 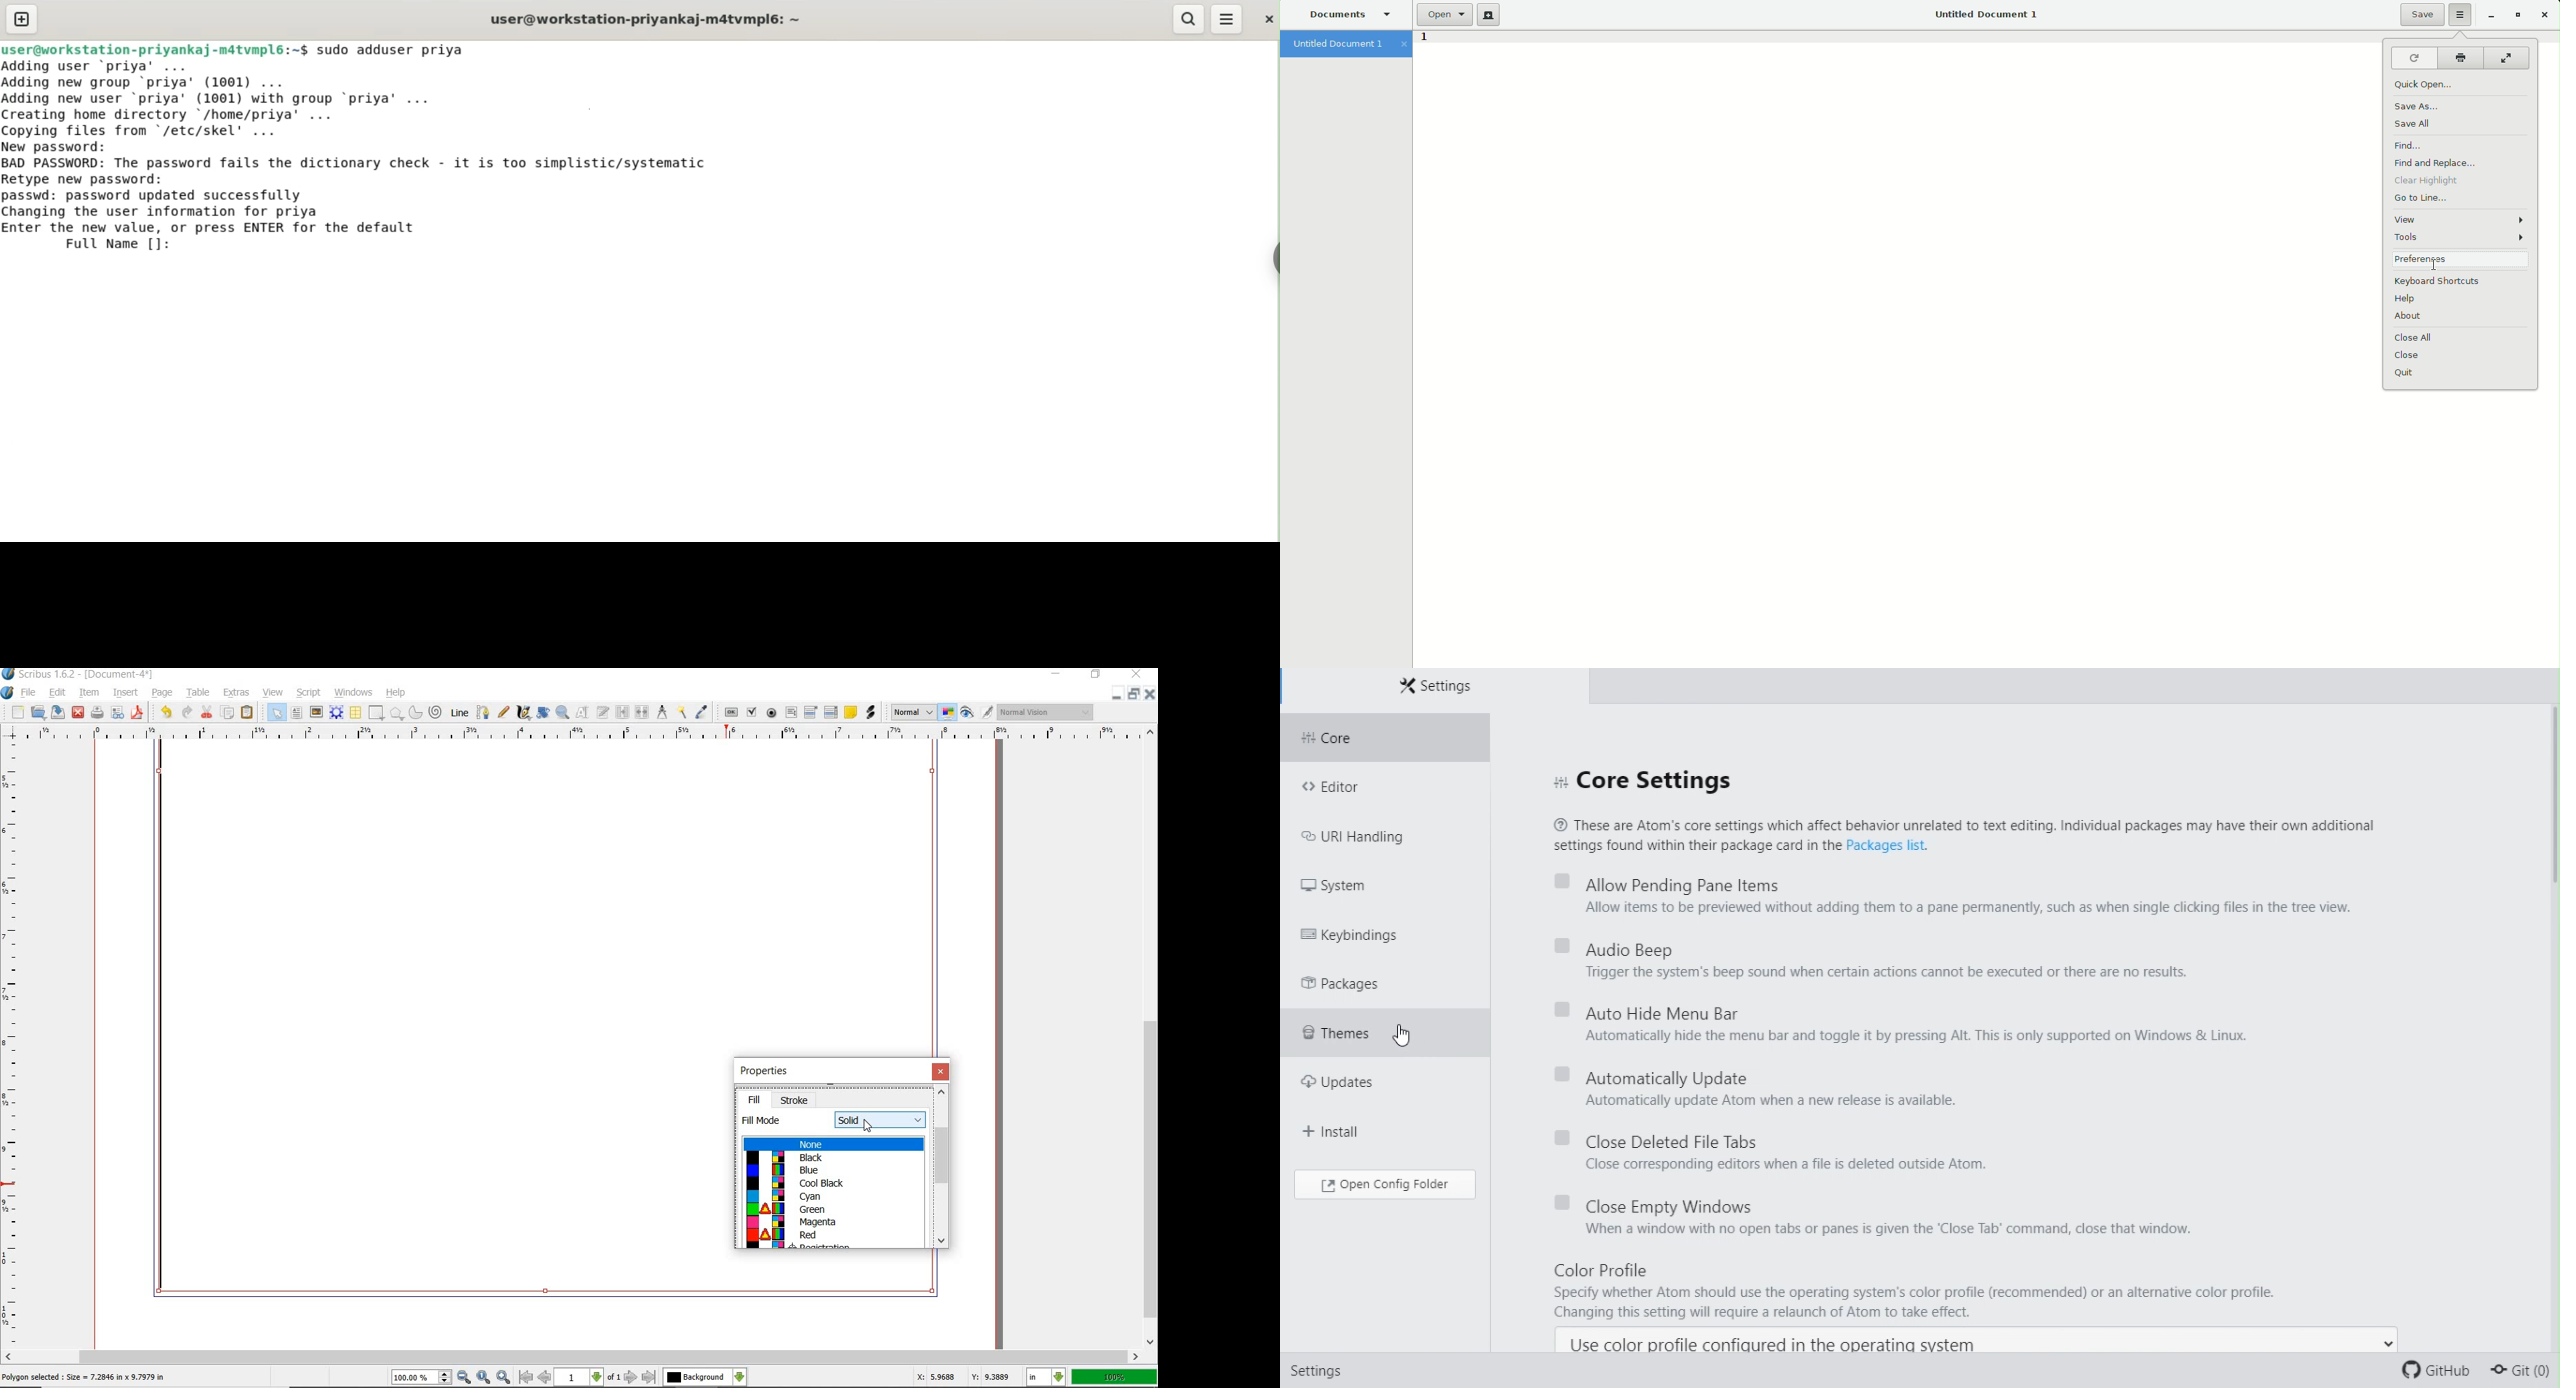 I want to click on cut, so click(x=208, y=711).